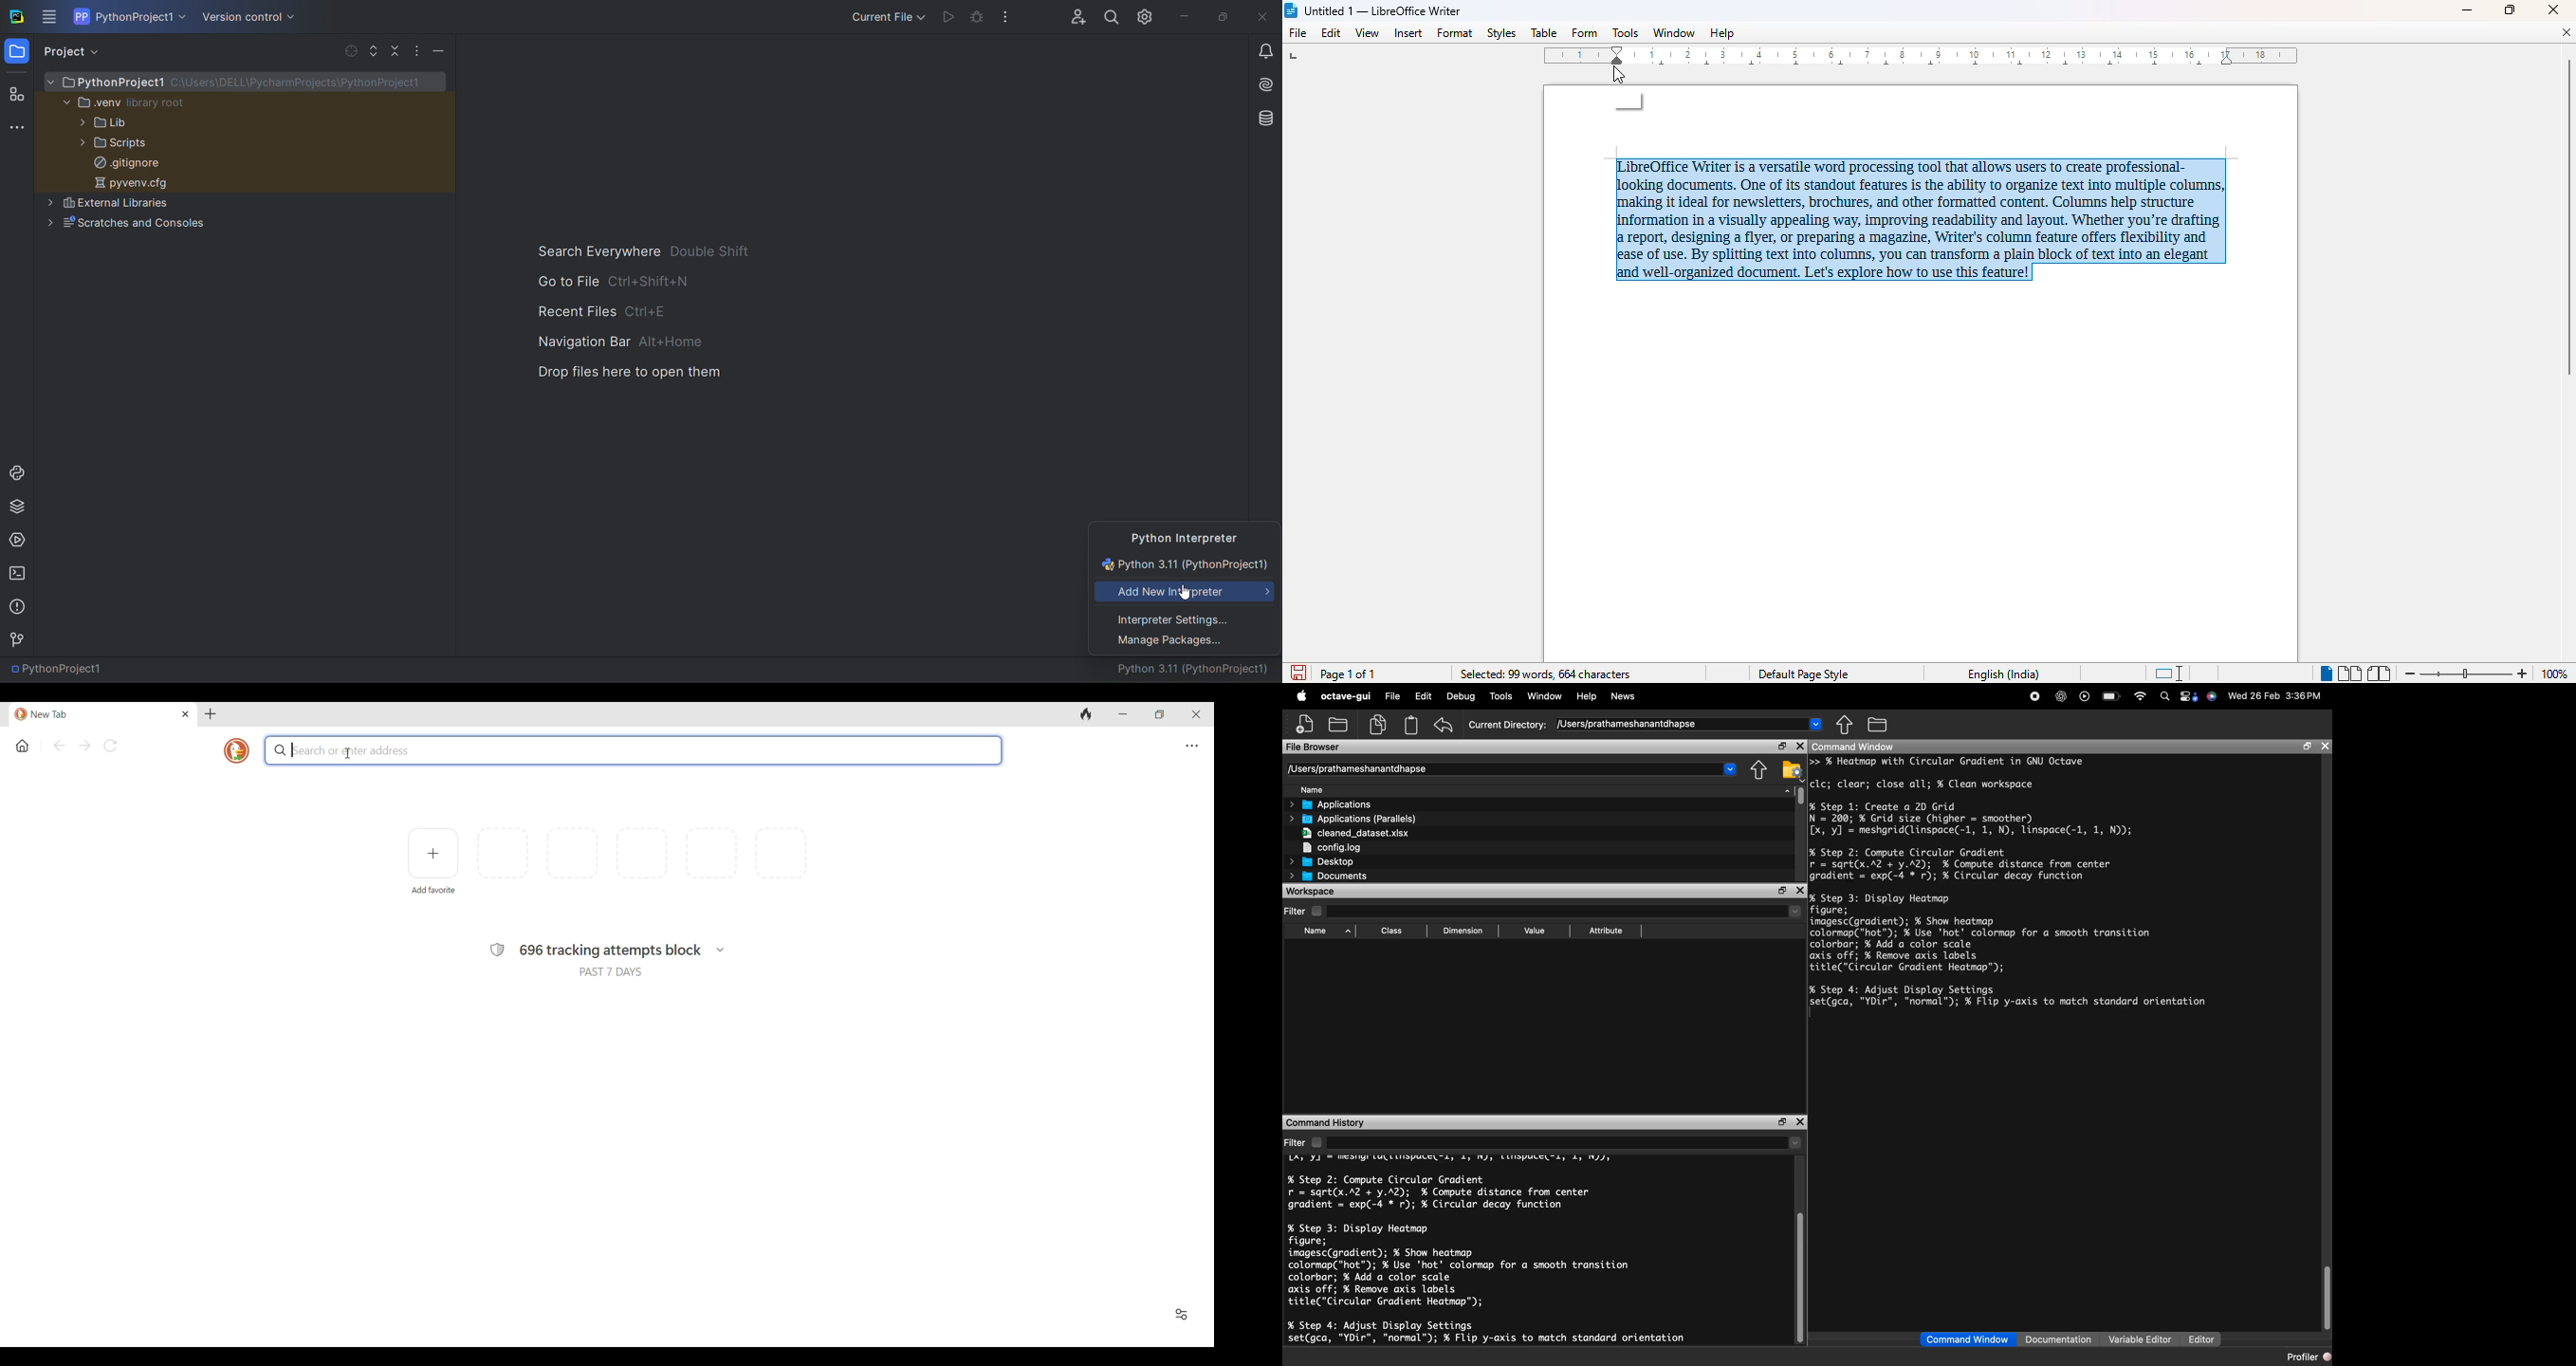  What do you see at coordinates (1185, 619) in the screenshot?
I see `settings` at bounding box center [1185, 619].